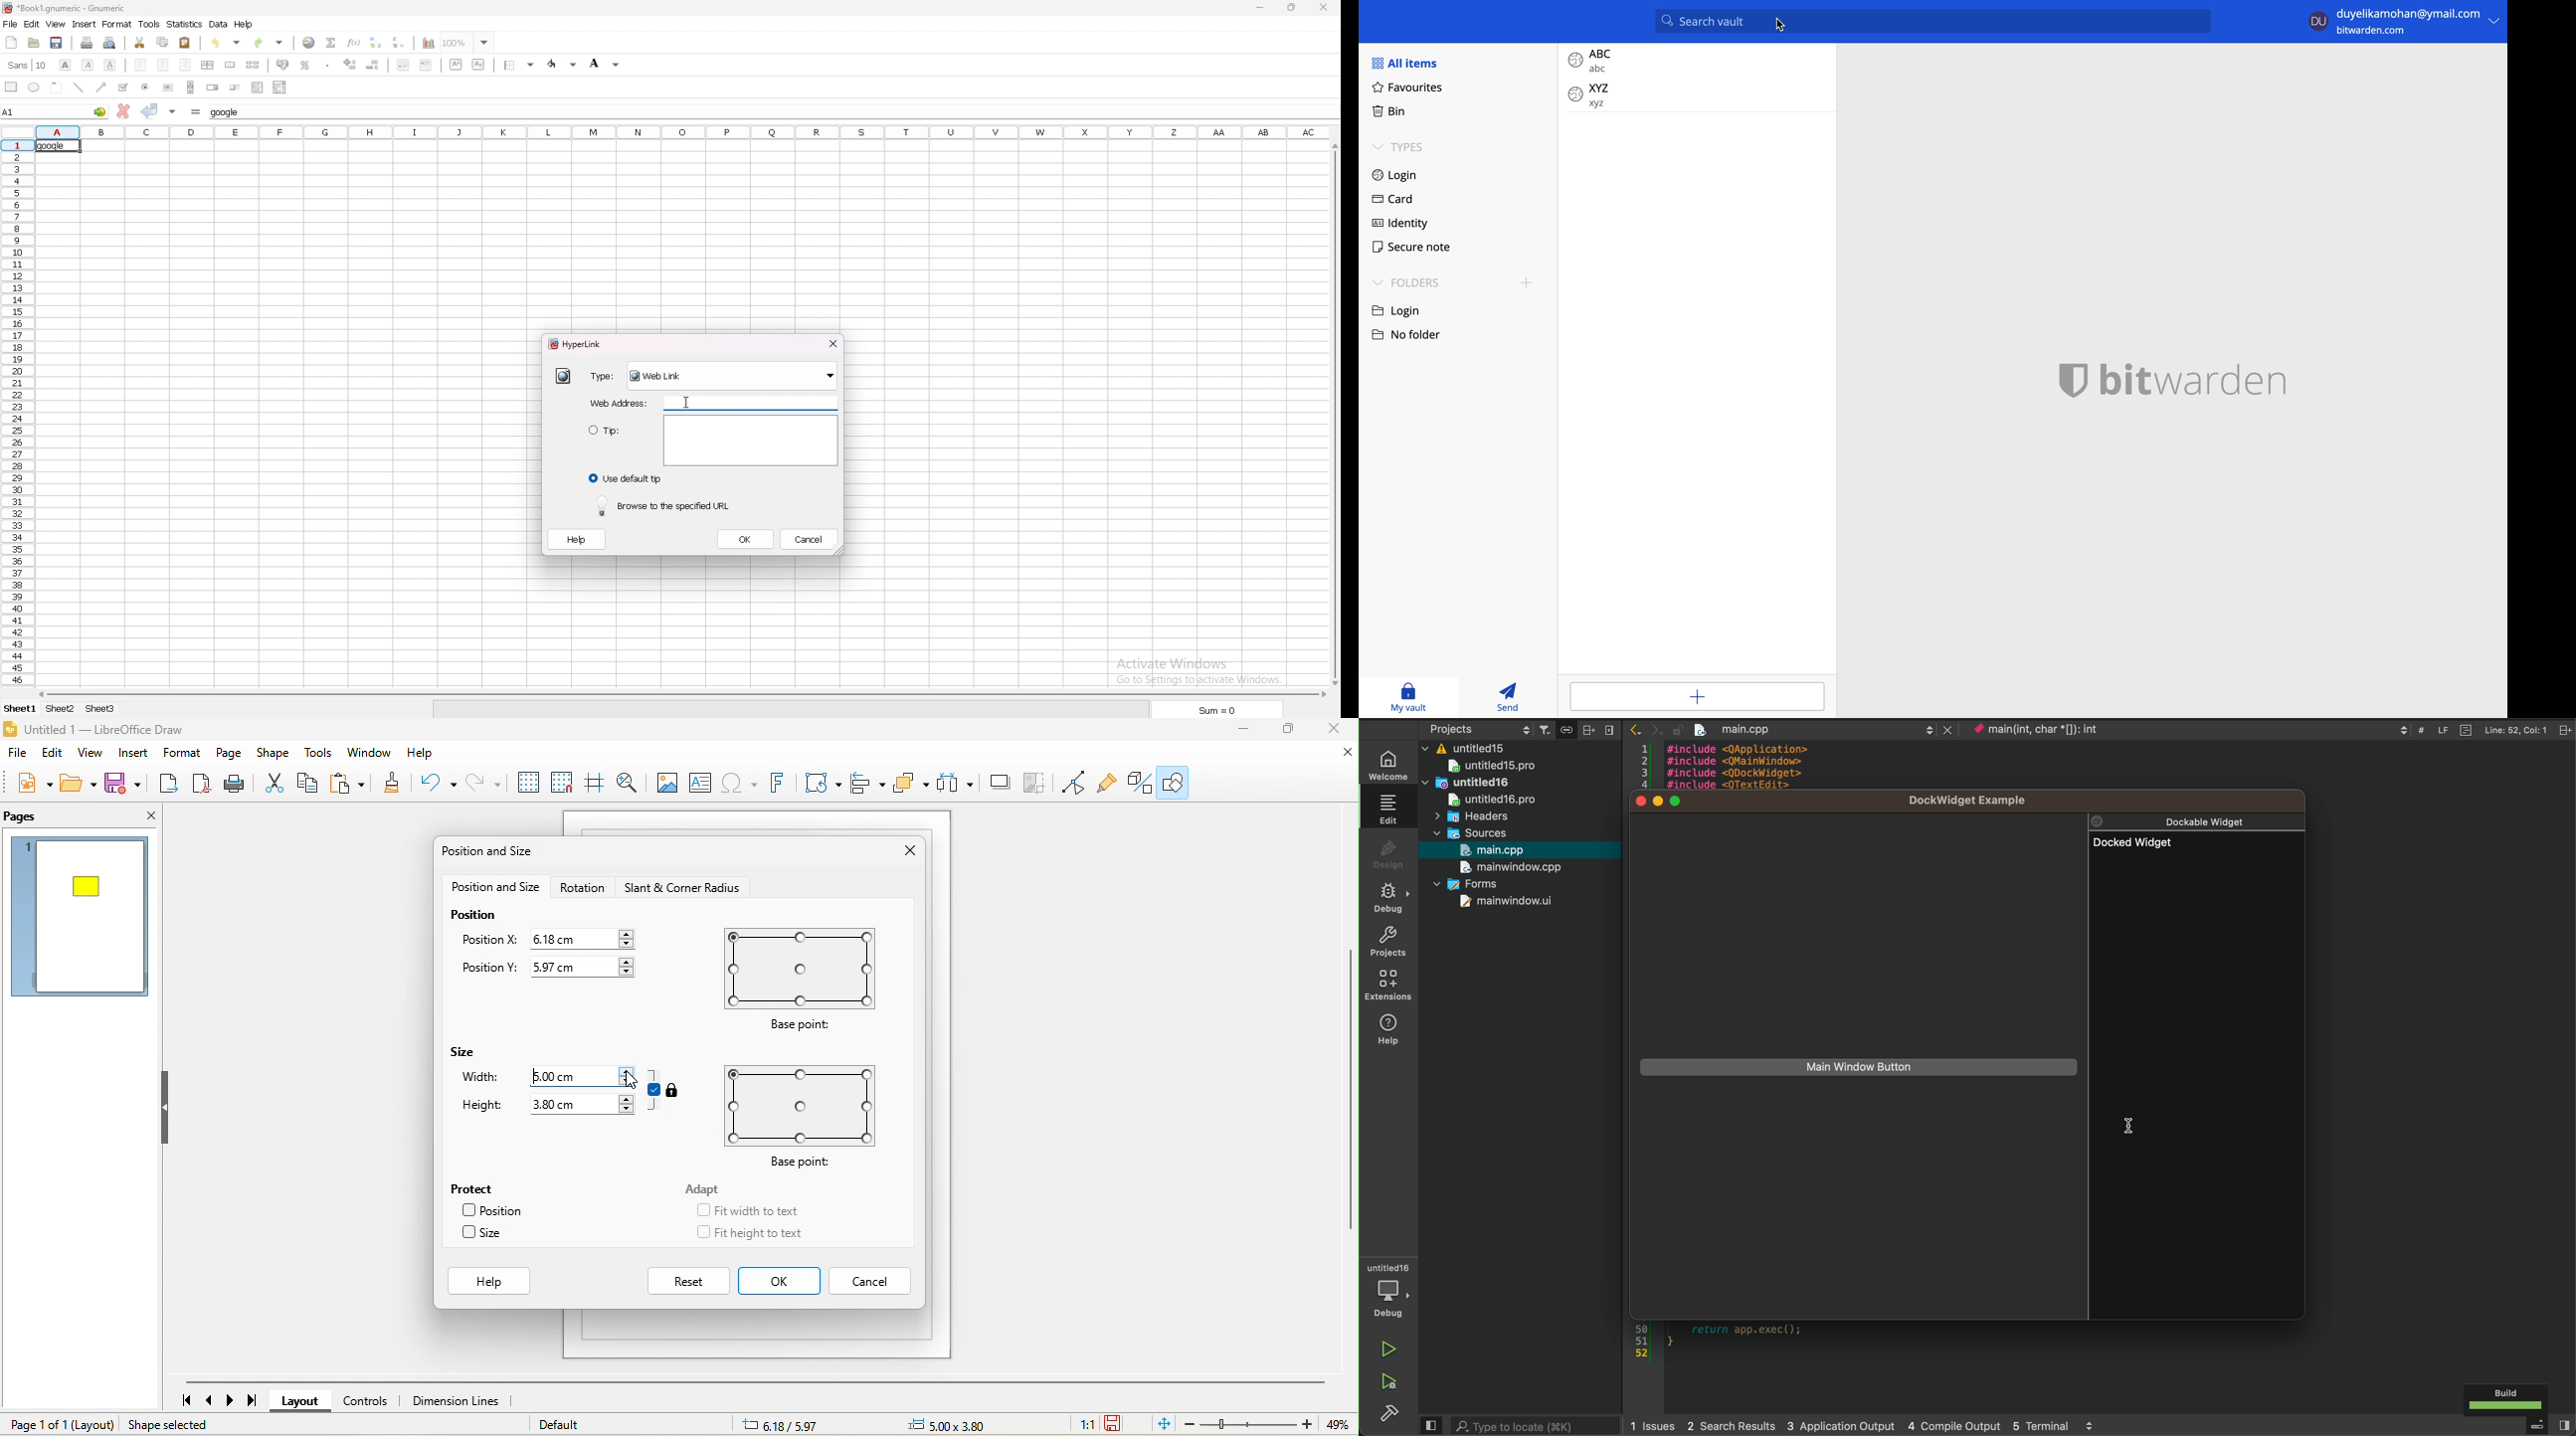 Image resolution: width=2576 pixels, height=1456 pixels. What do you see at coordinates (99, 7) in the screenshot?
I see `file name` at bounding box center [99, 7].